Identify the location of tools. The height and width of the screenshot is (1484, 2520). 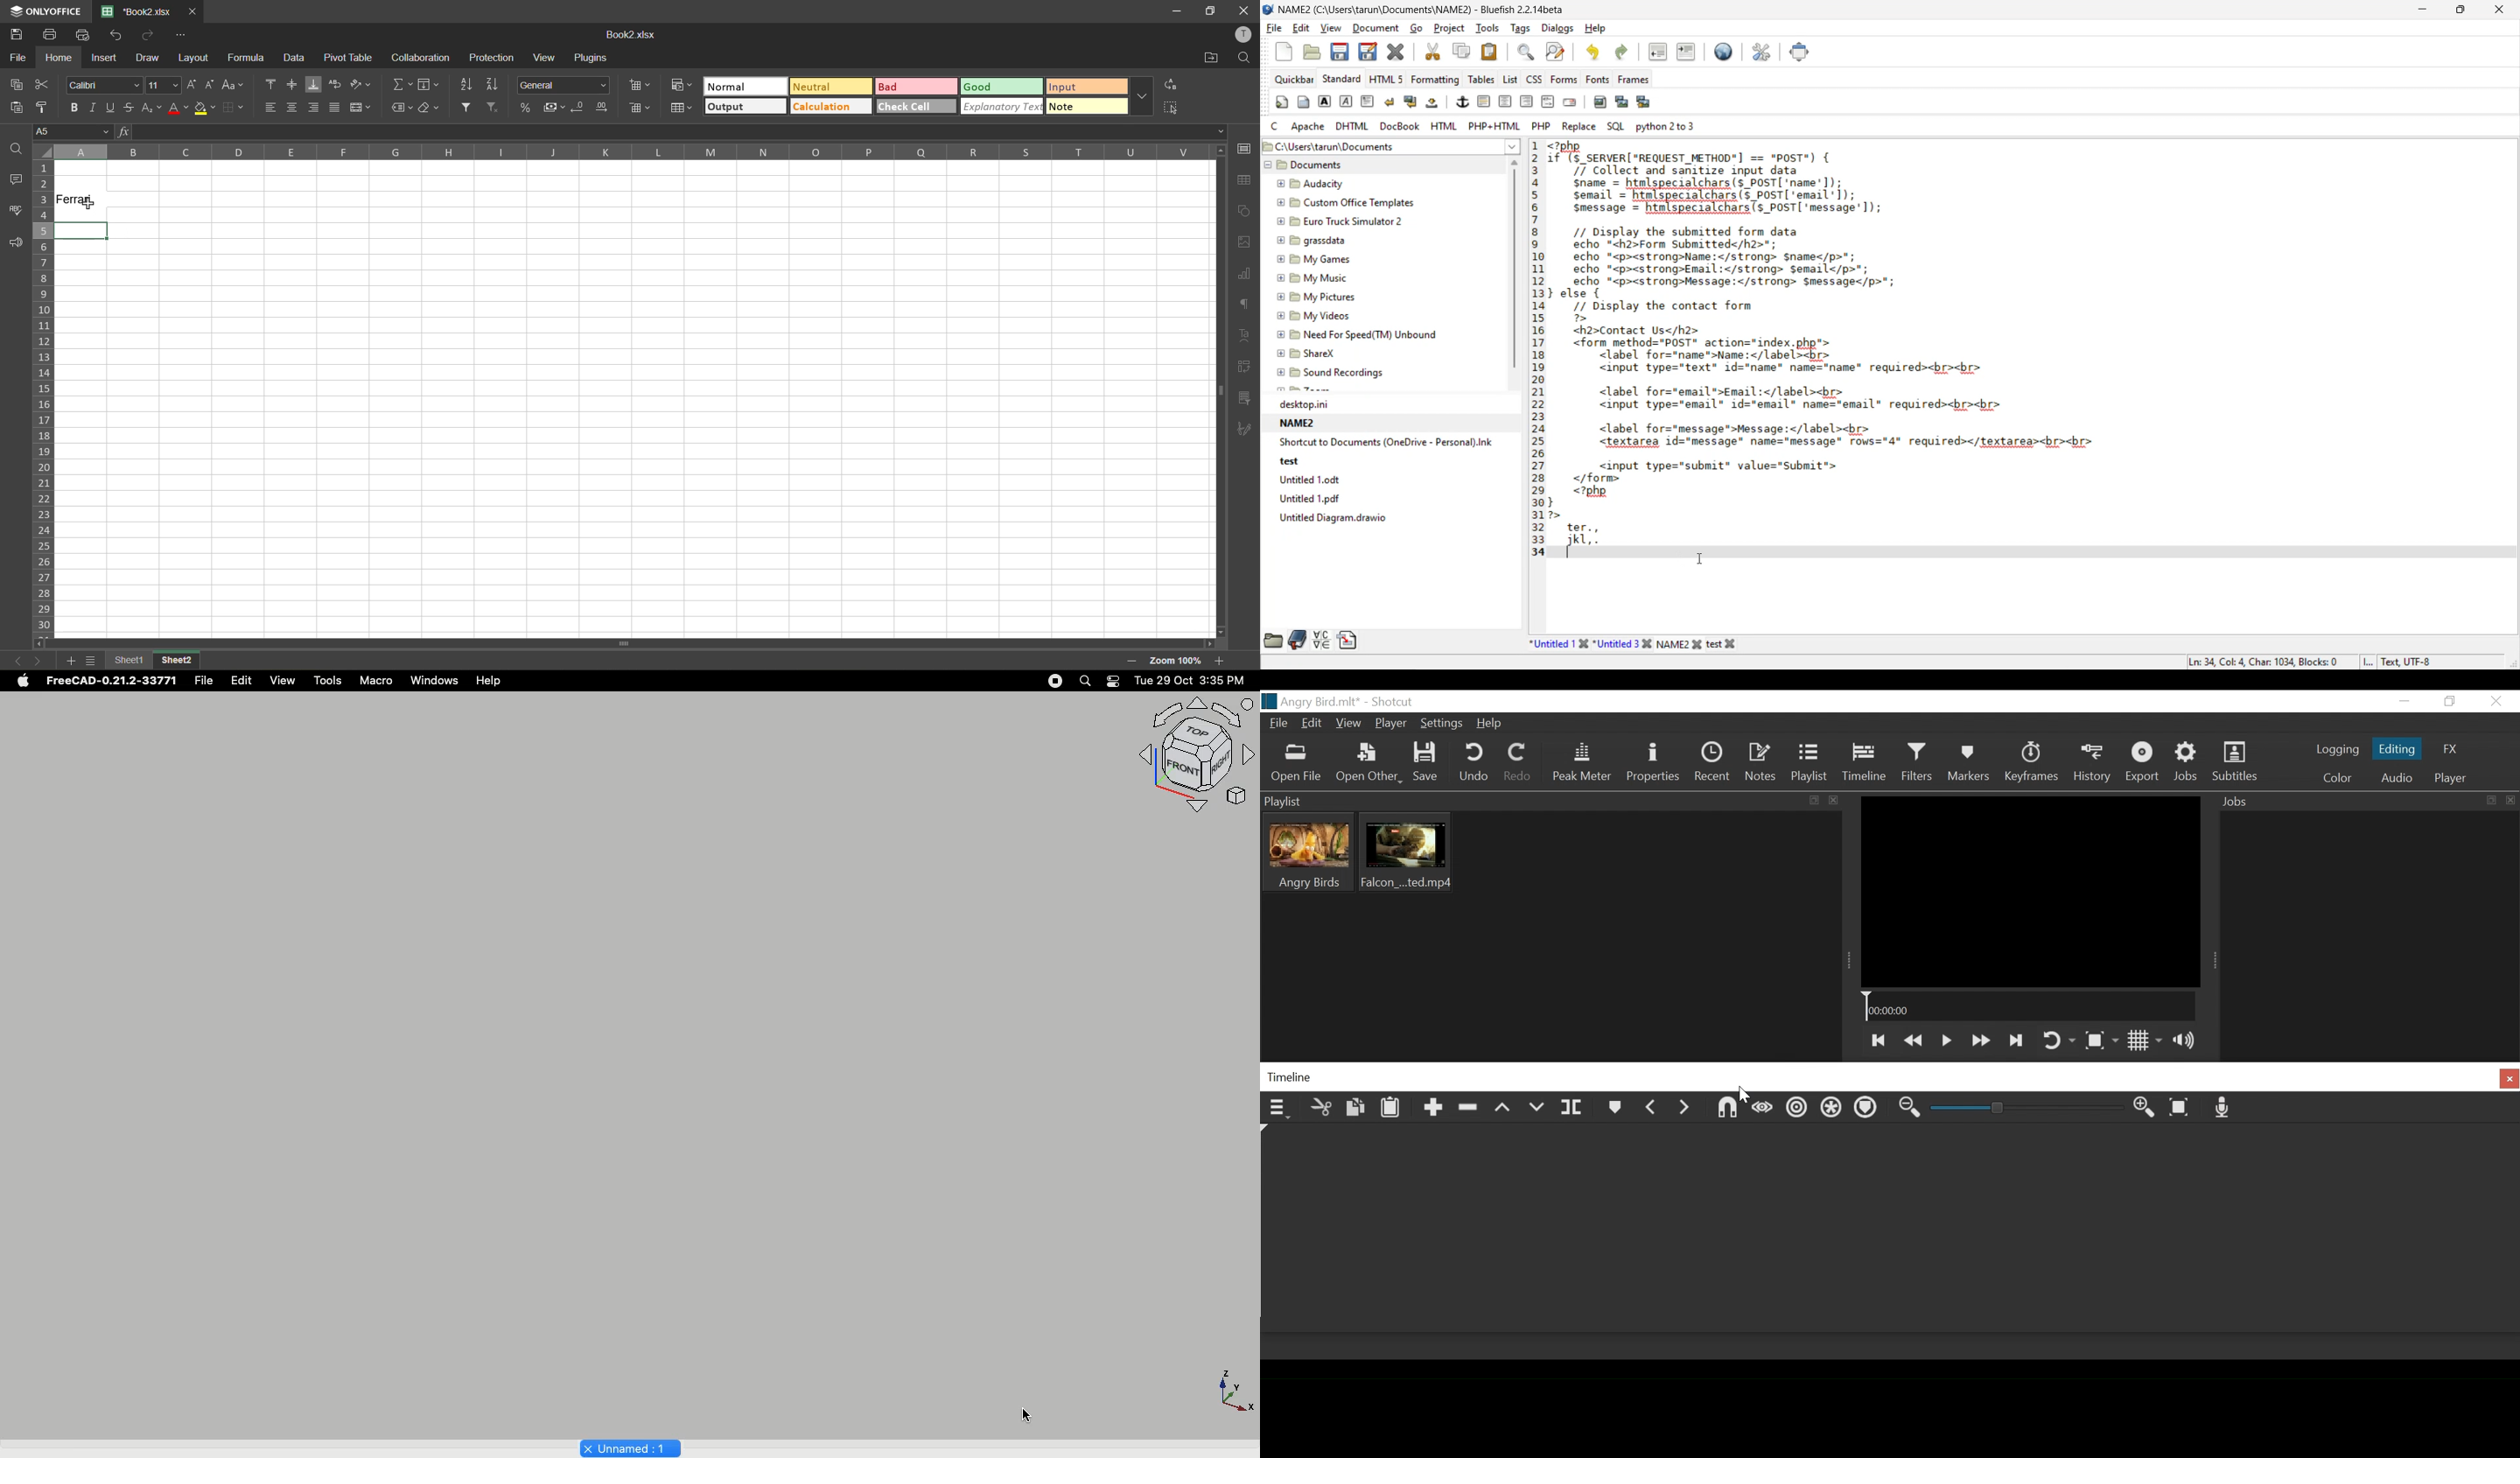
(326, 680).